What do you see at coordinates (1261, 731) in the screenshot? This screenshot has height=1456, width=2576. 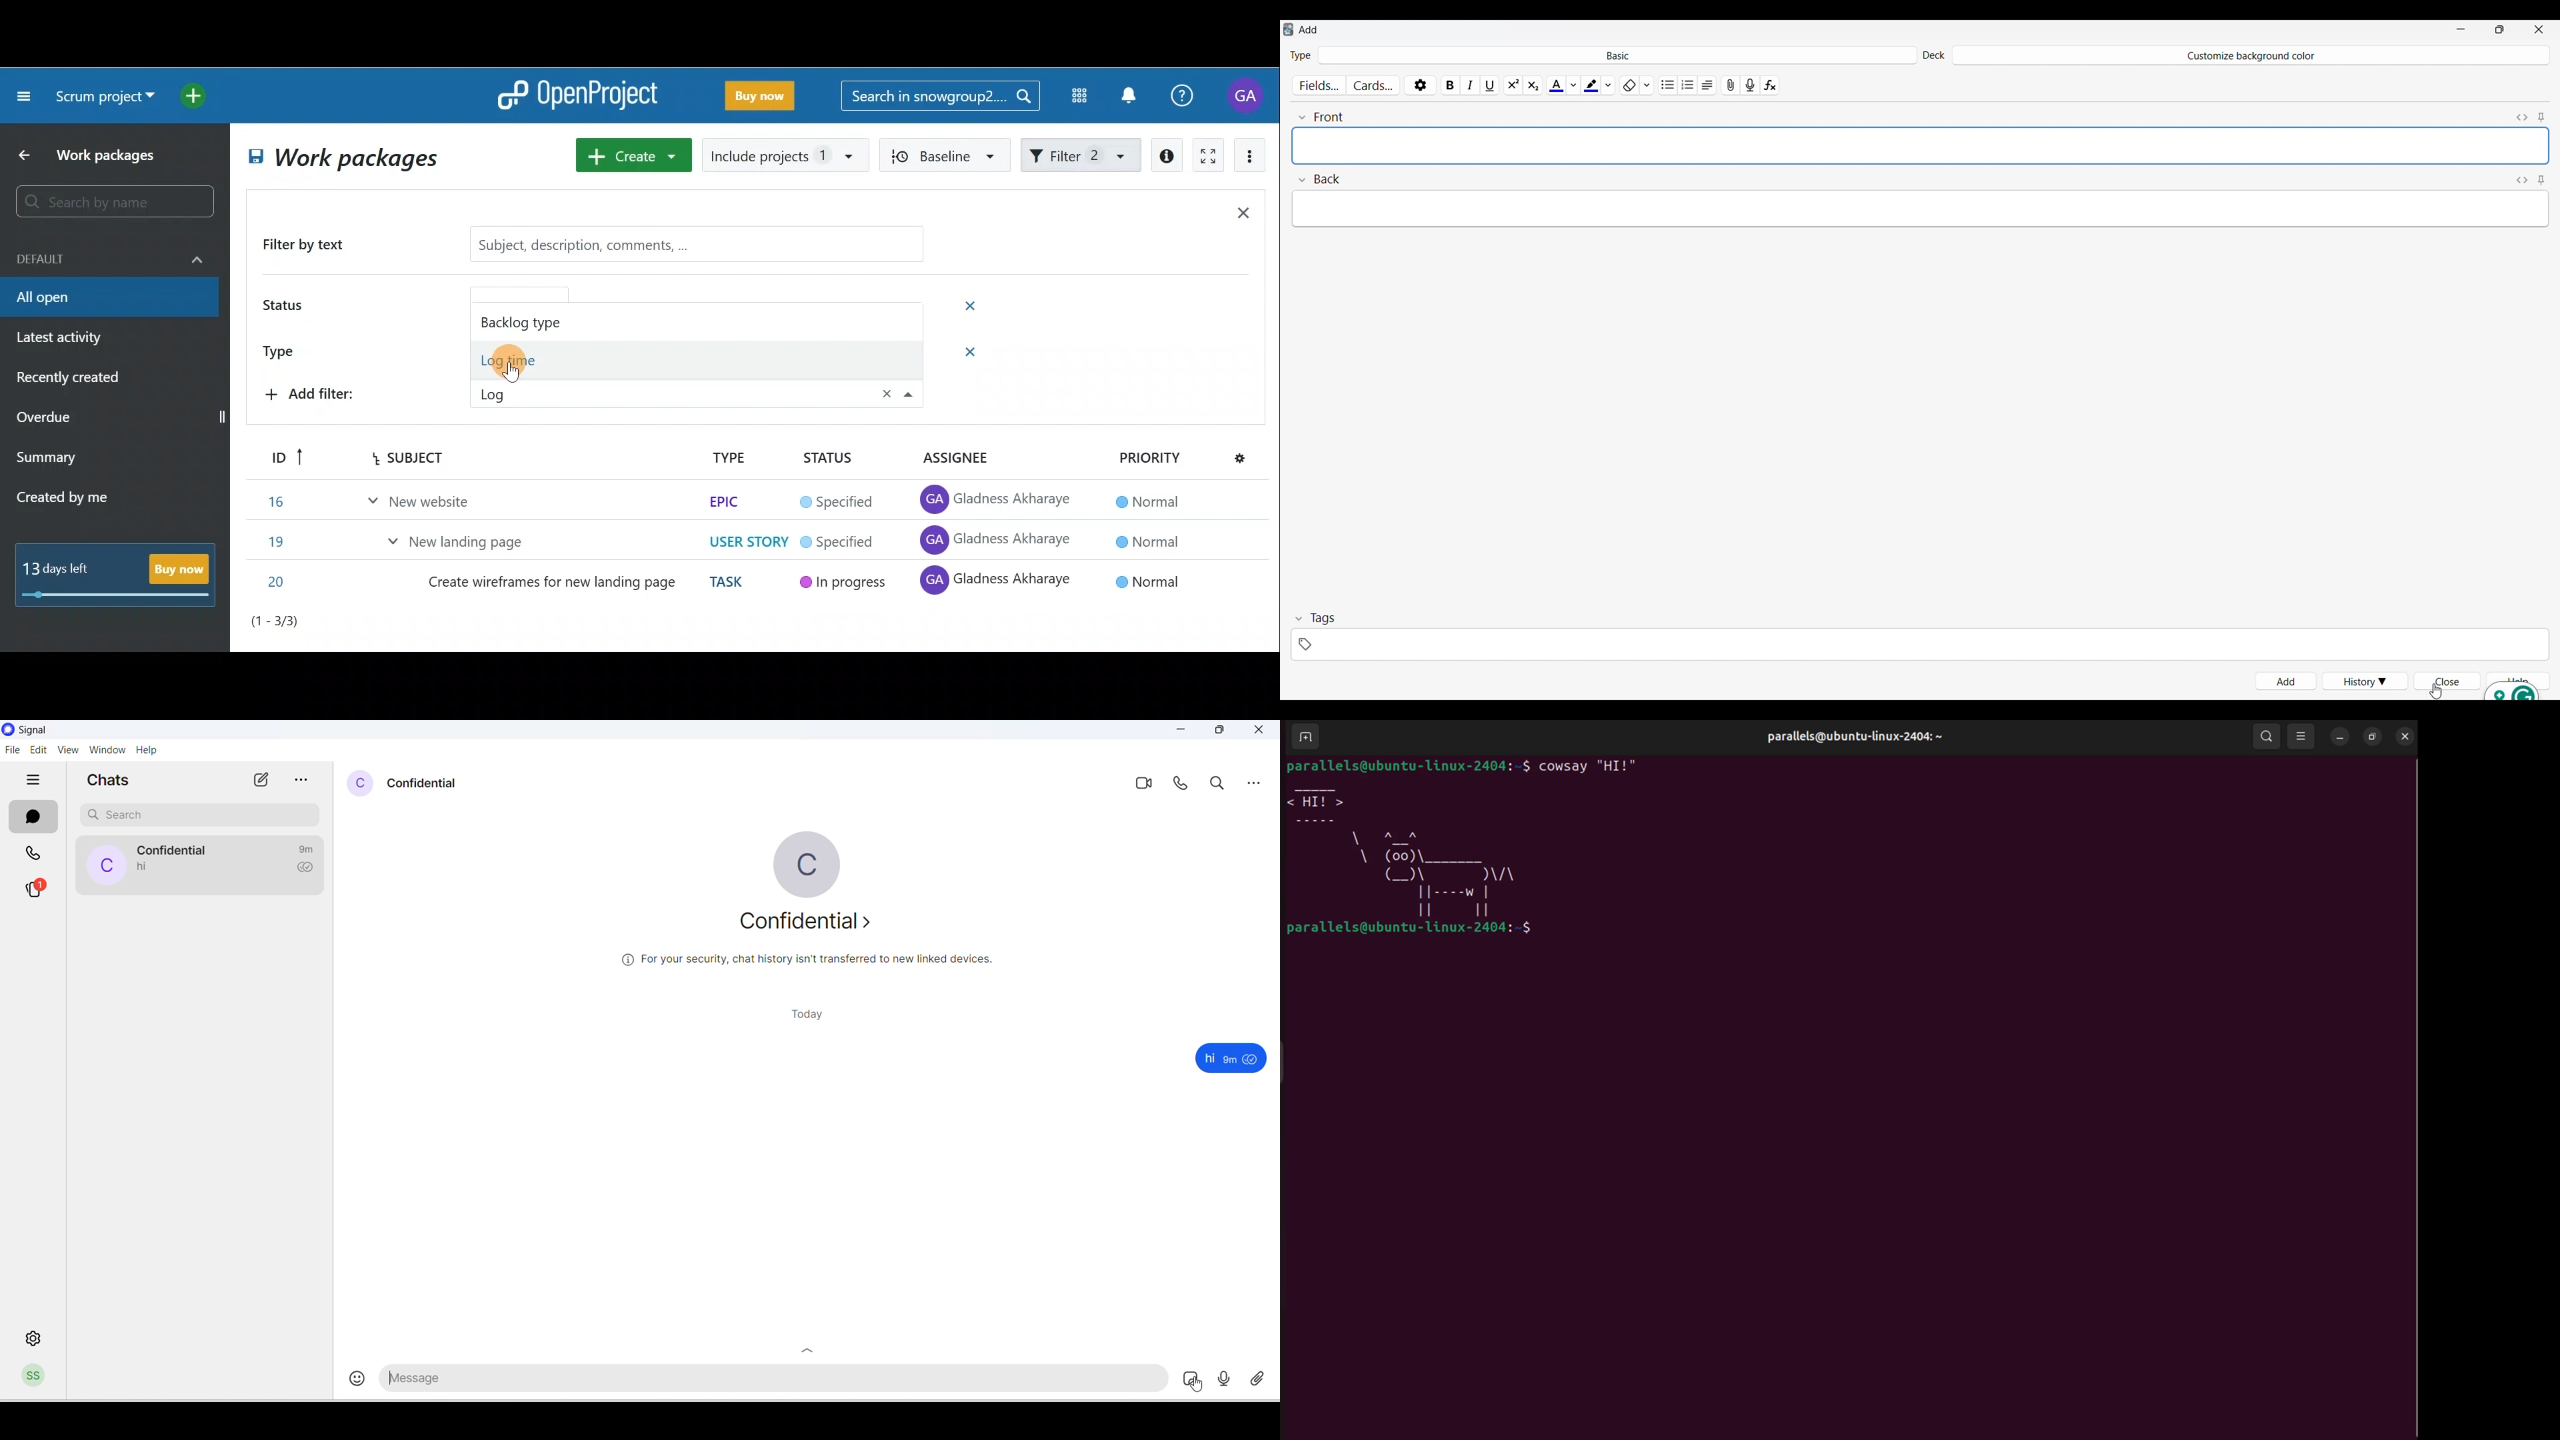 I see `close` at bounding box center [1261, 731].